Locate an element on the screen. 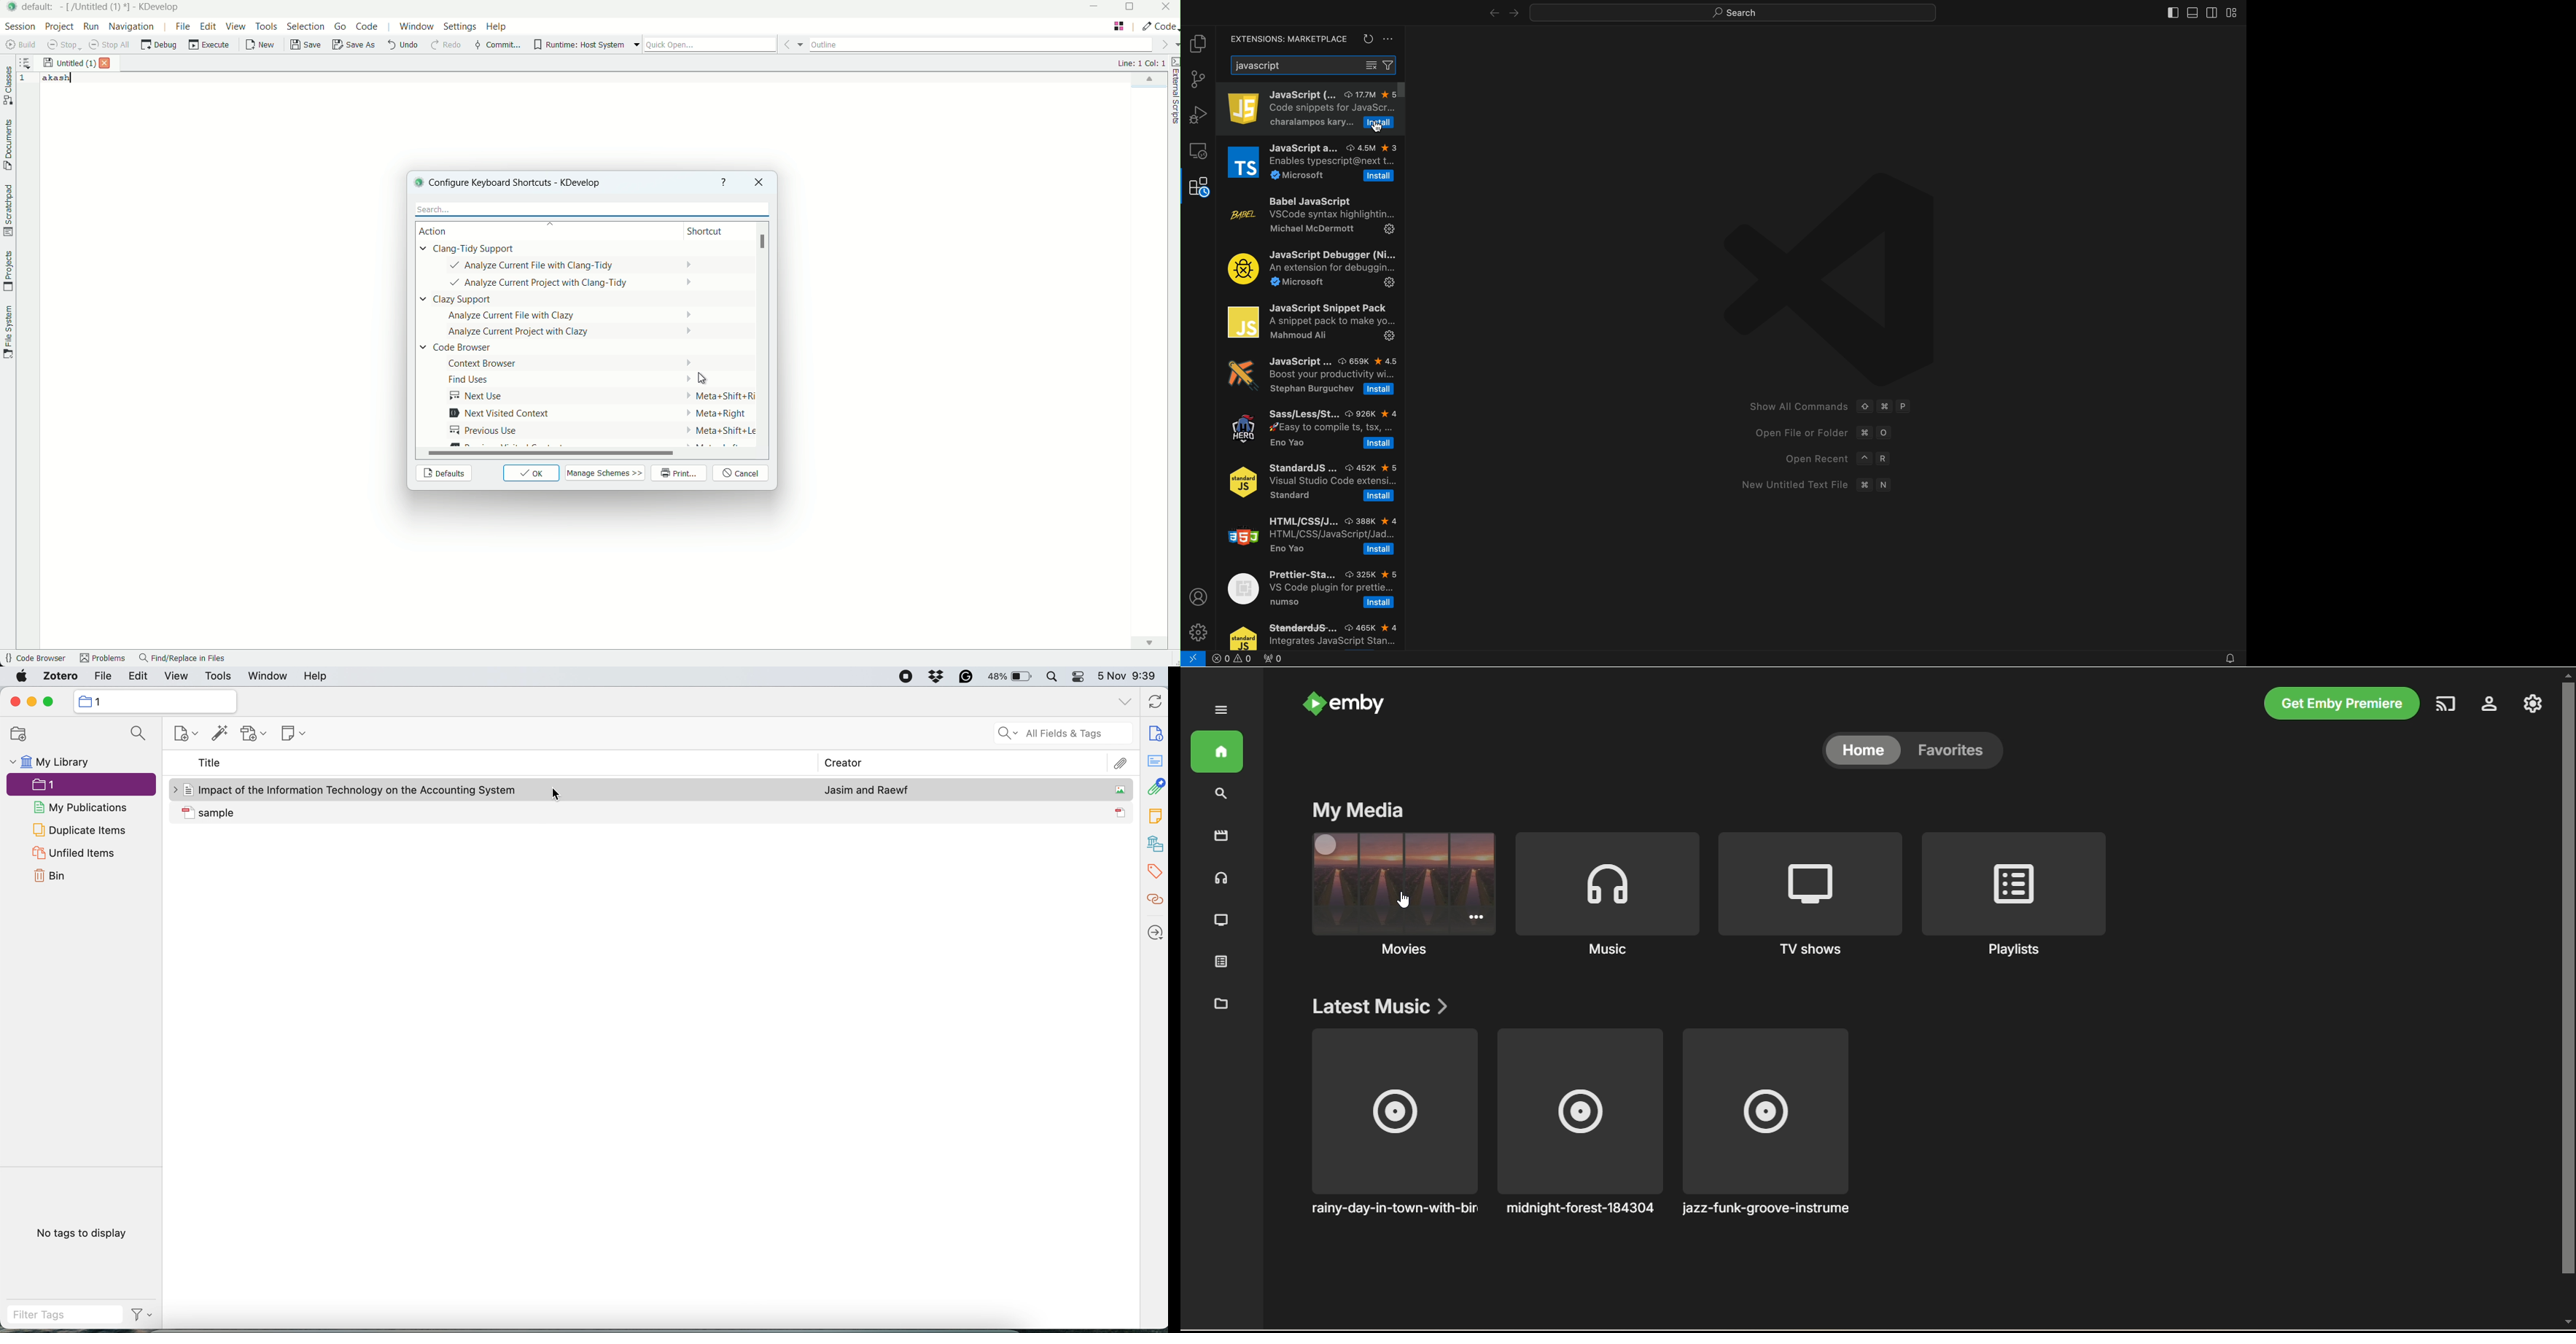 This screenshot has width=2576, height=1344. tools menu is located at coordinates (266, 26).